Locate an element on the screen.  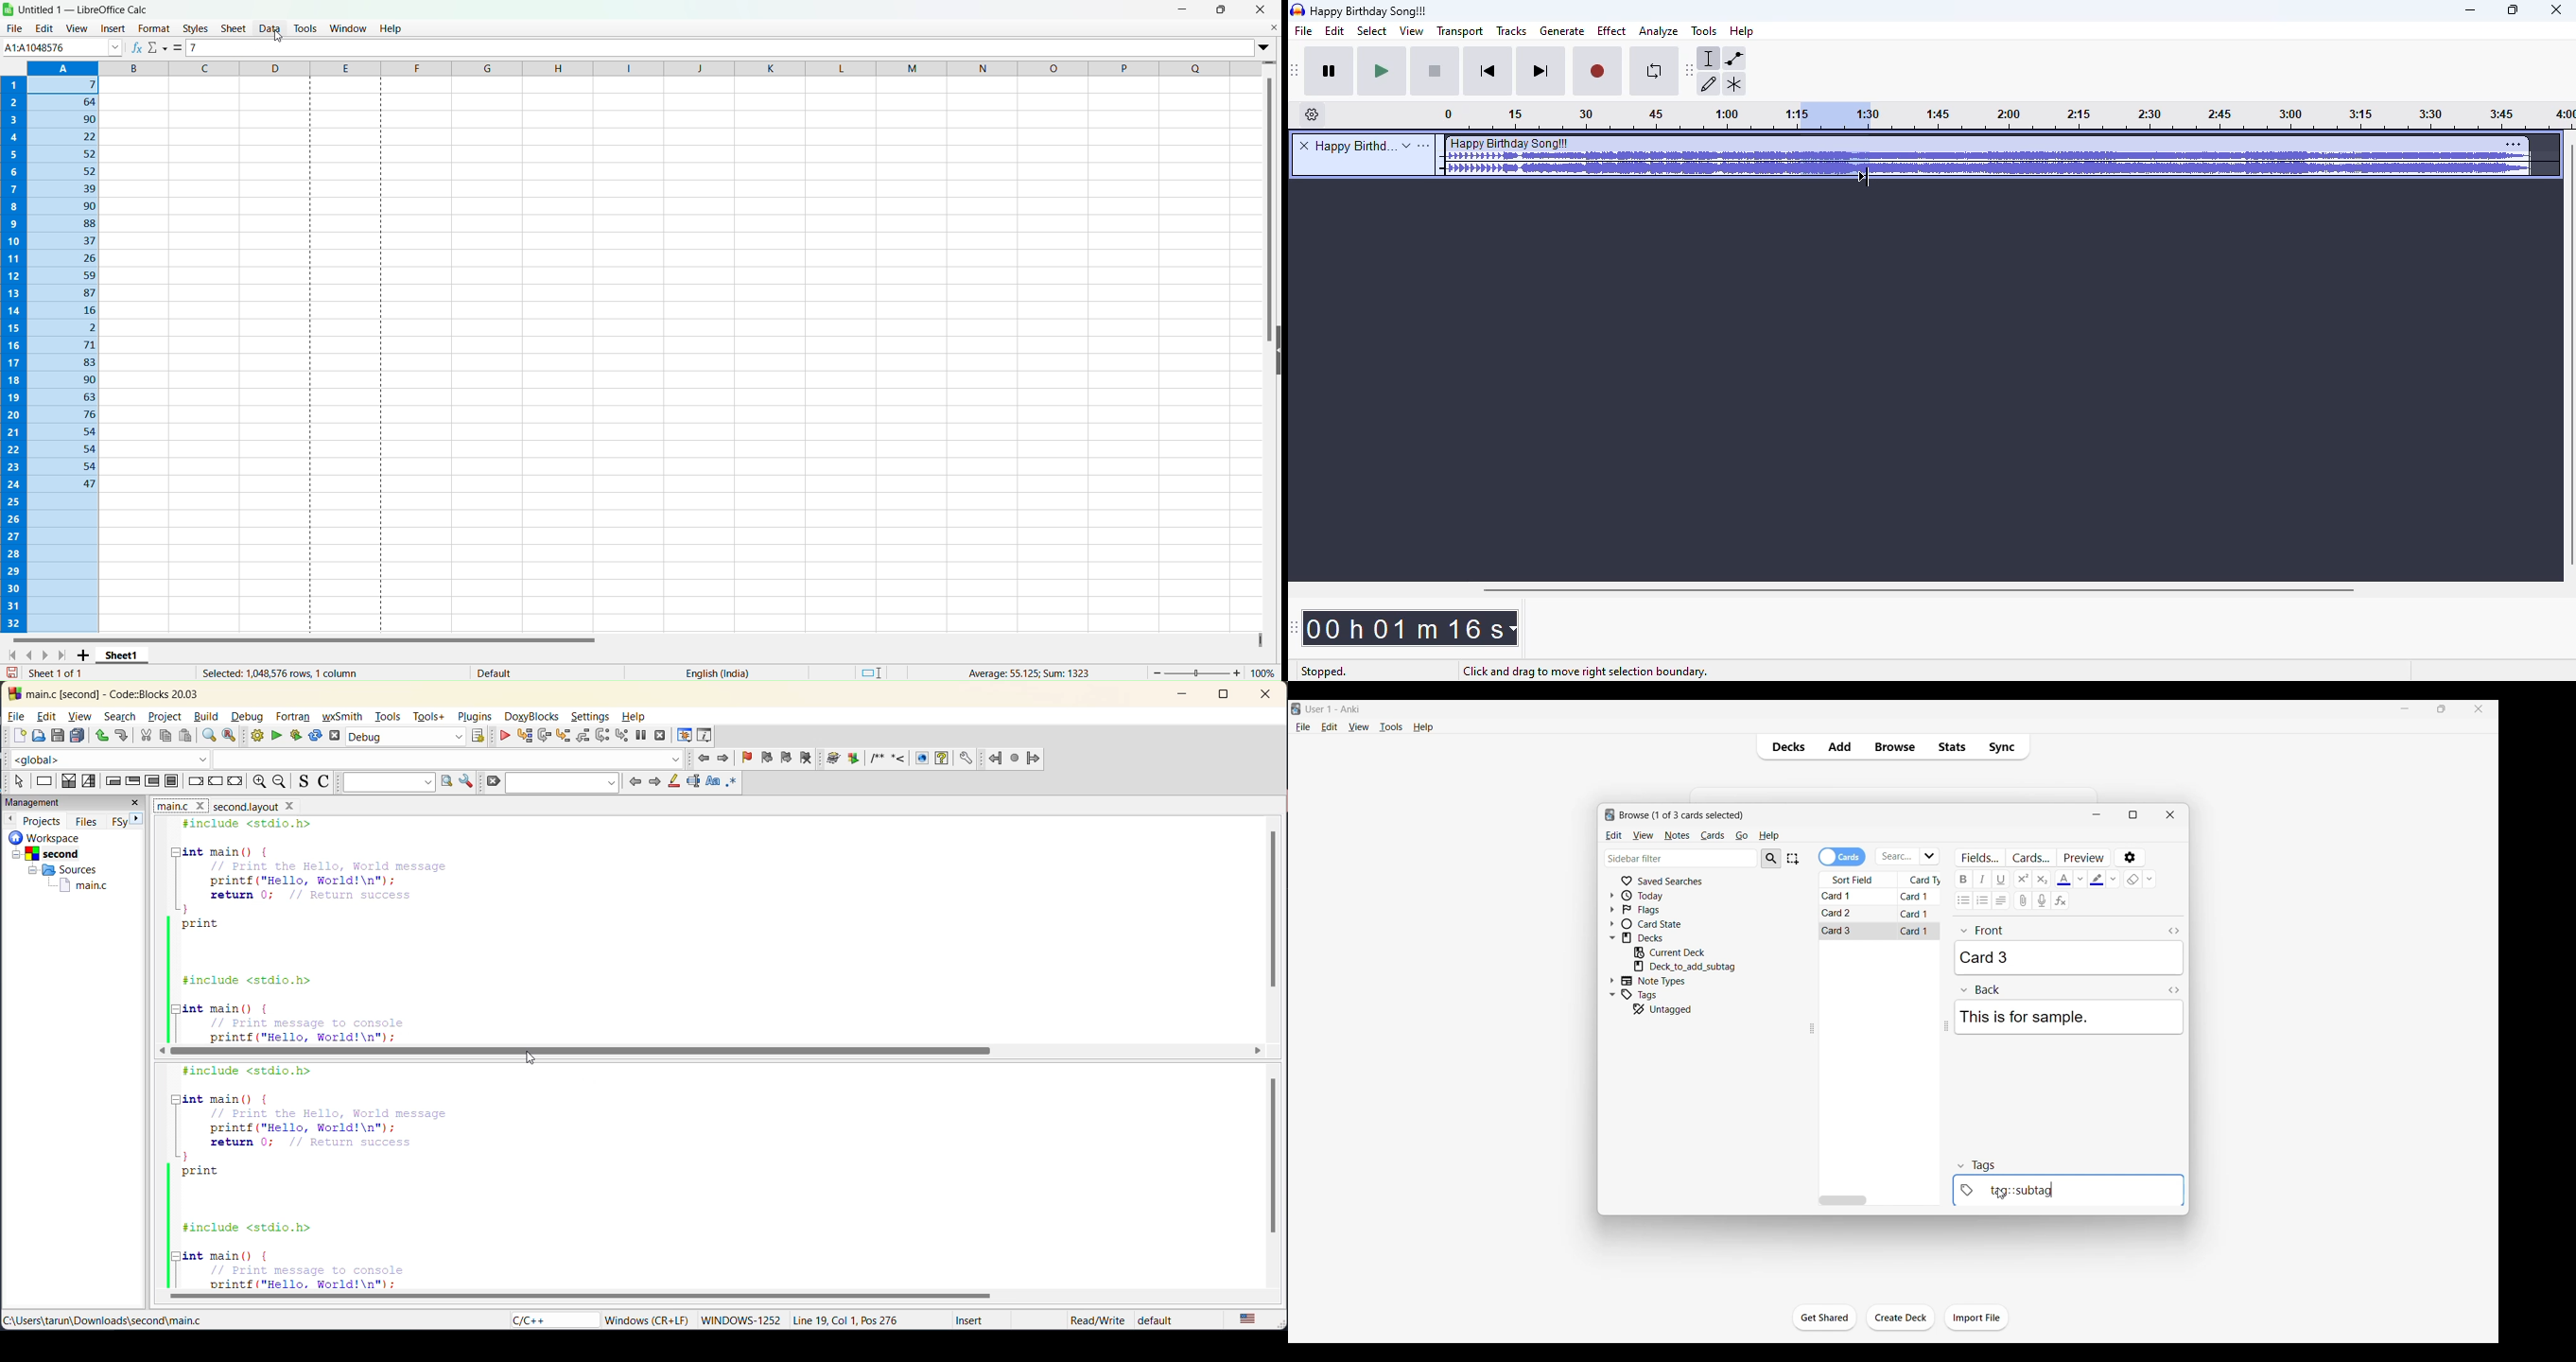
Text color options is located at coordinates (2080, 879).